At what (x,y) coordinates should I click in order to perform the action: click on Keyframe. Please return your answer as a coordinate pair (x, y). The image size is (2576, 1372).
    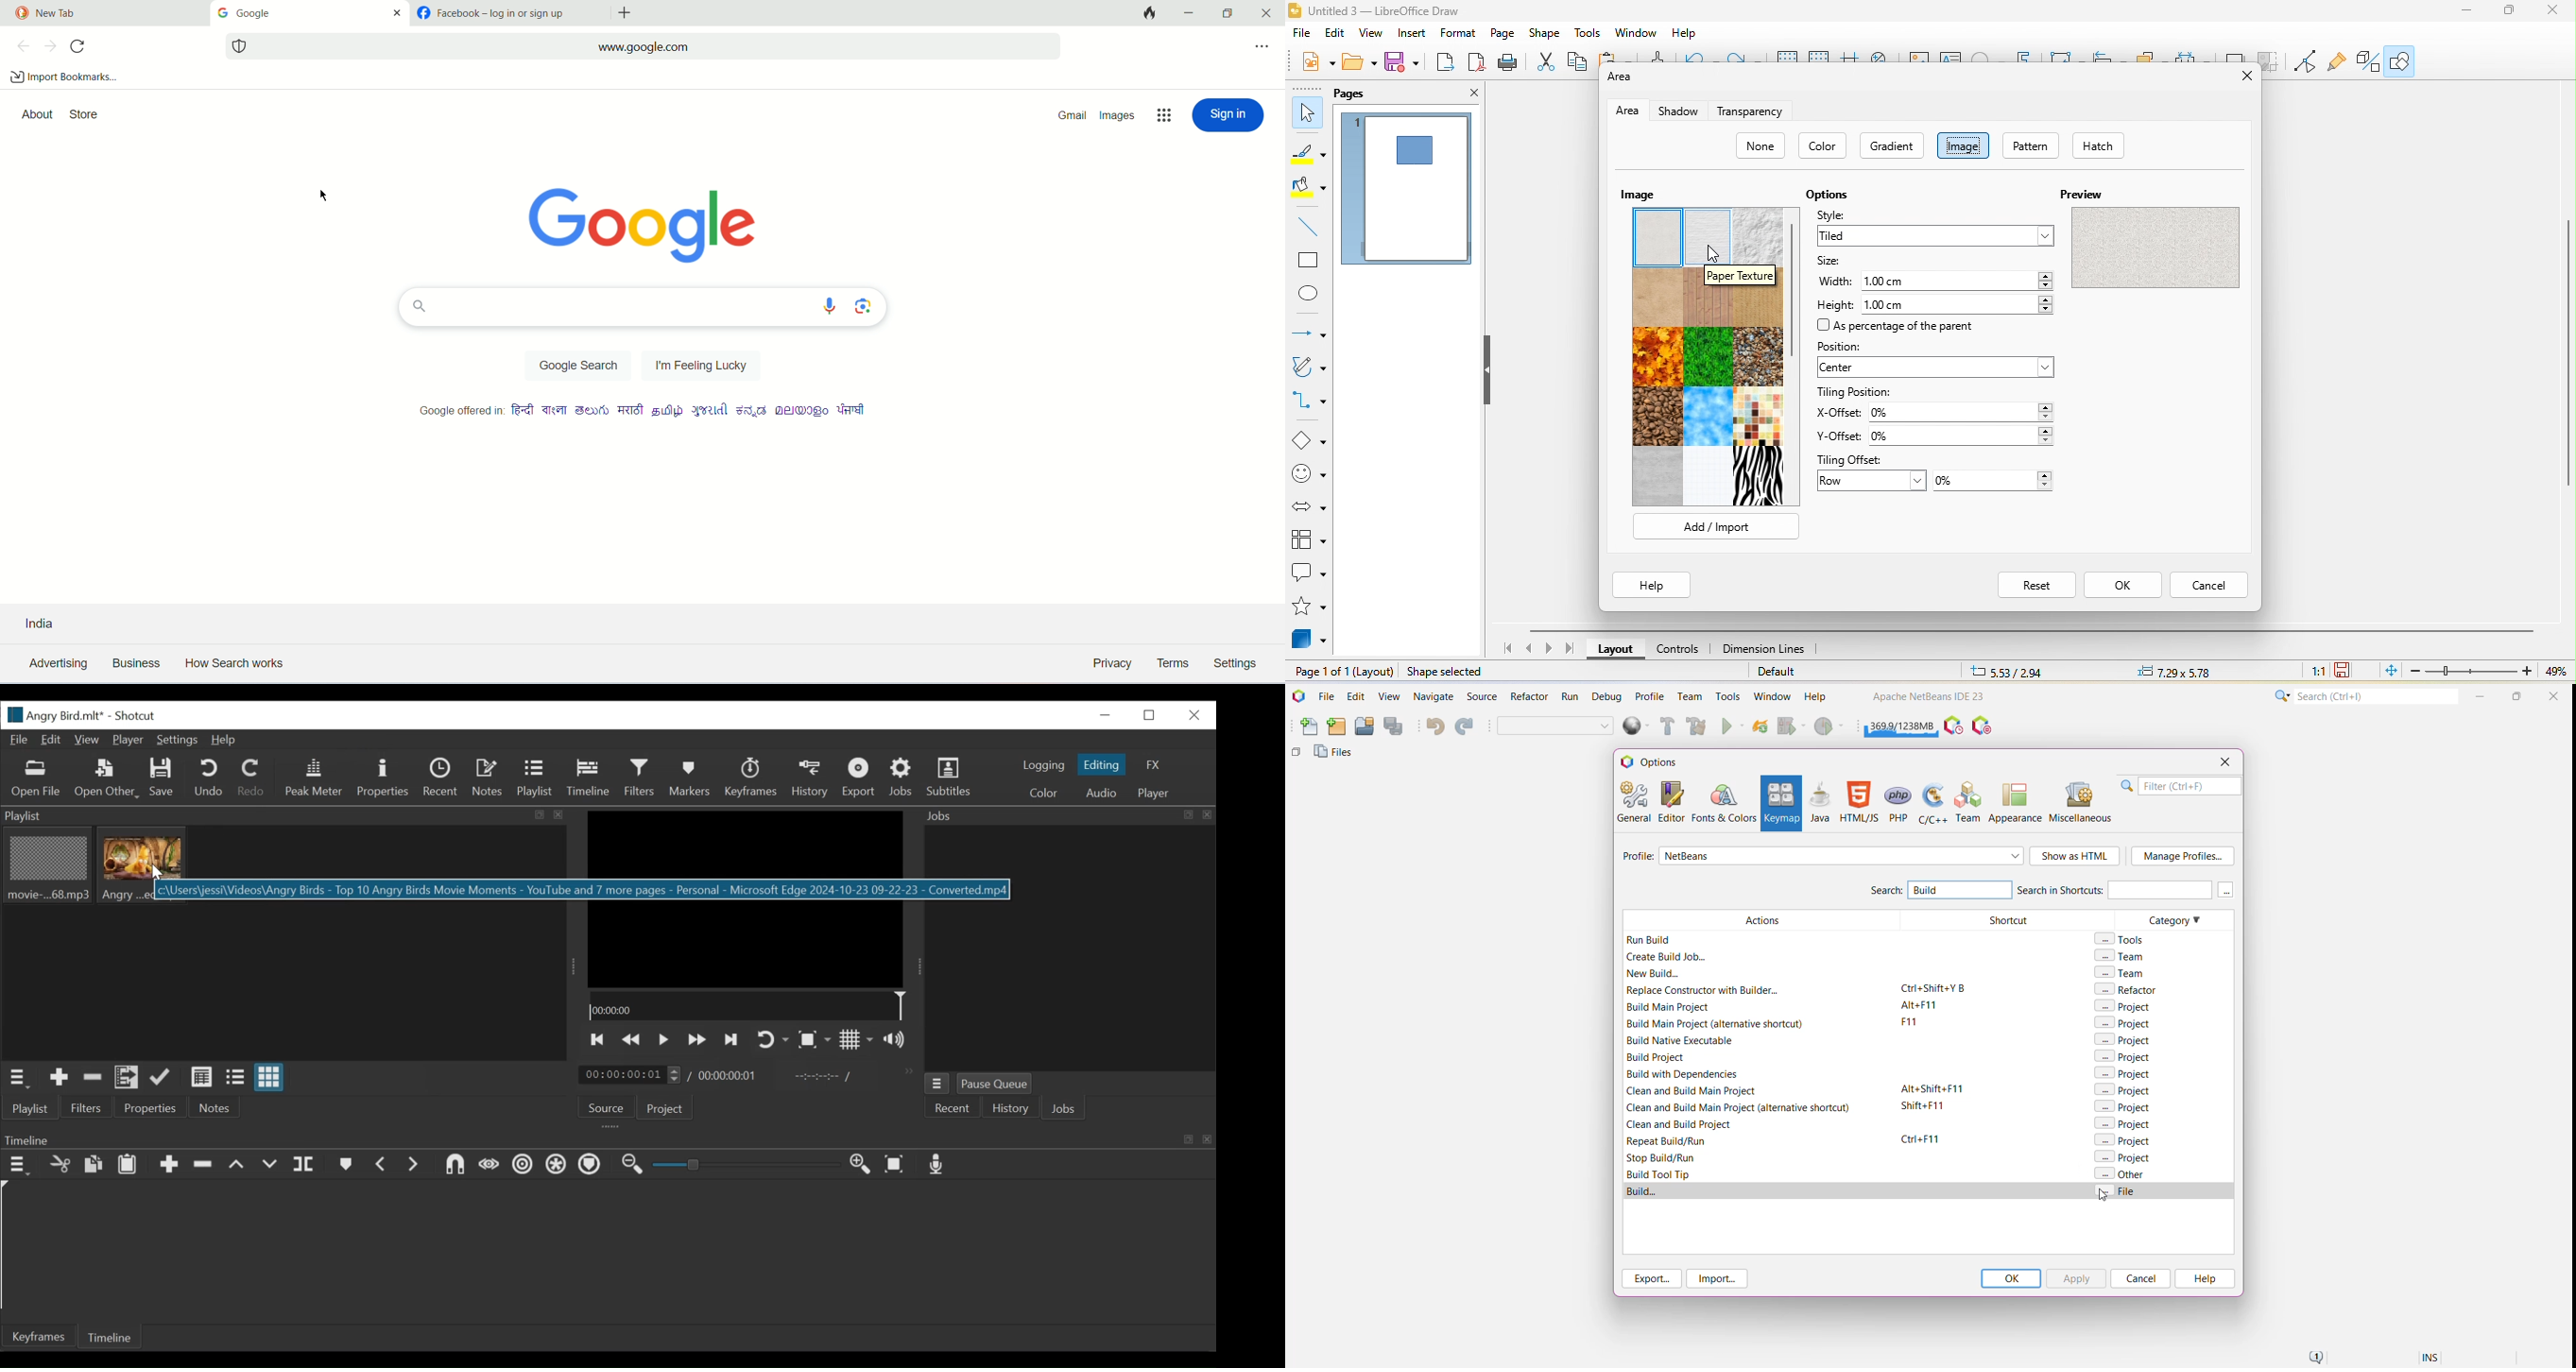
    Looking at the image, I should click on (35, 1336).